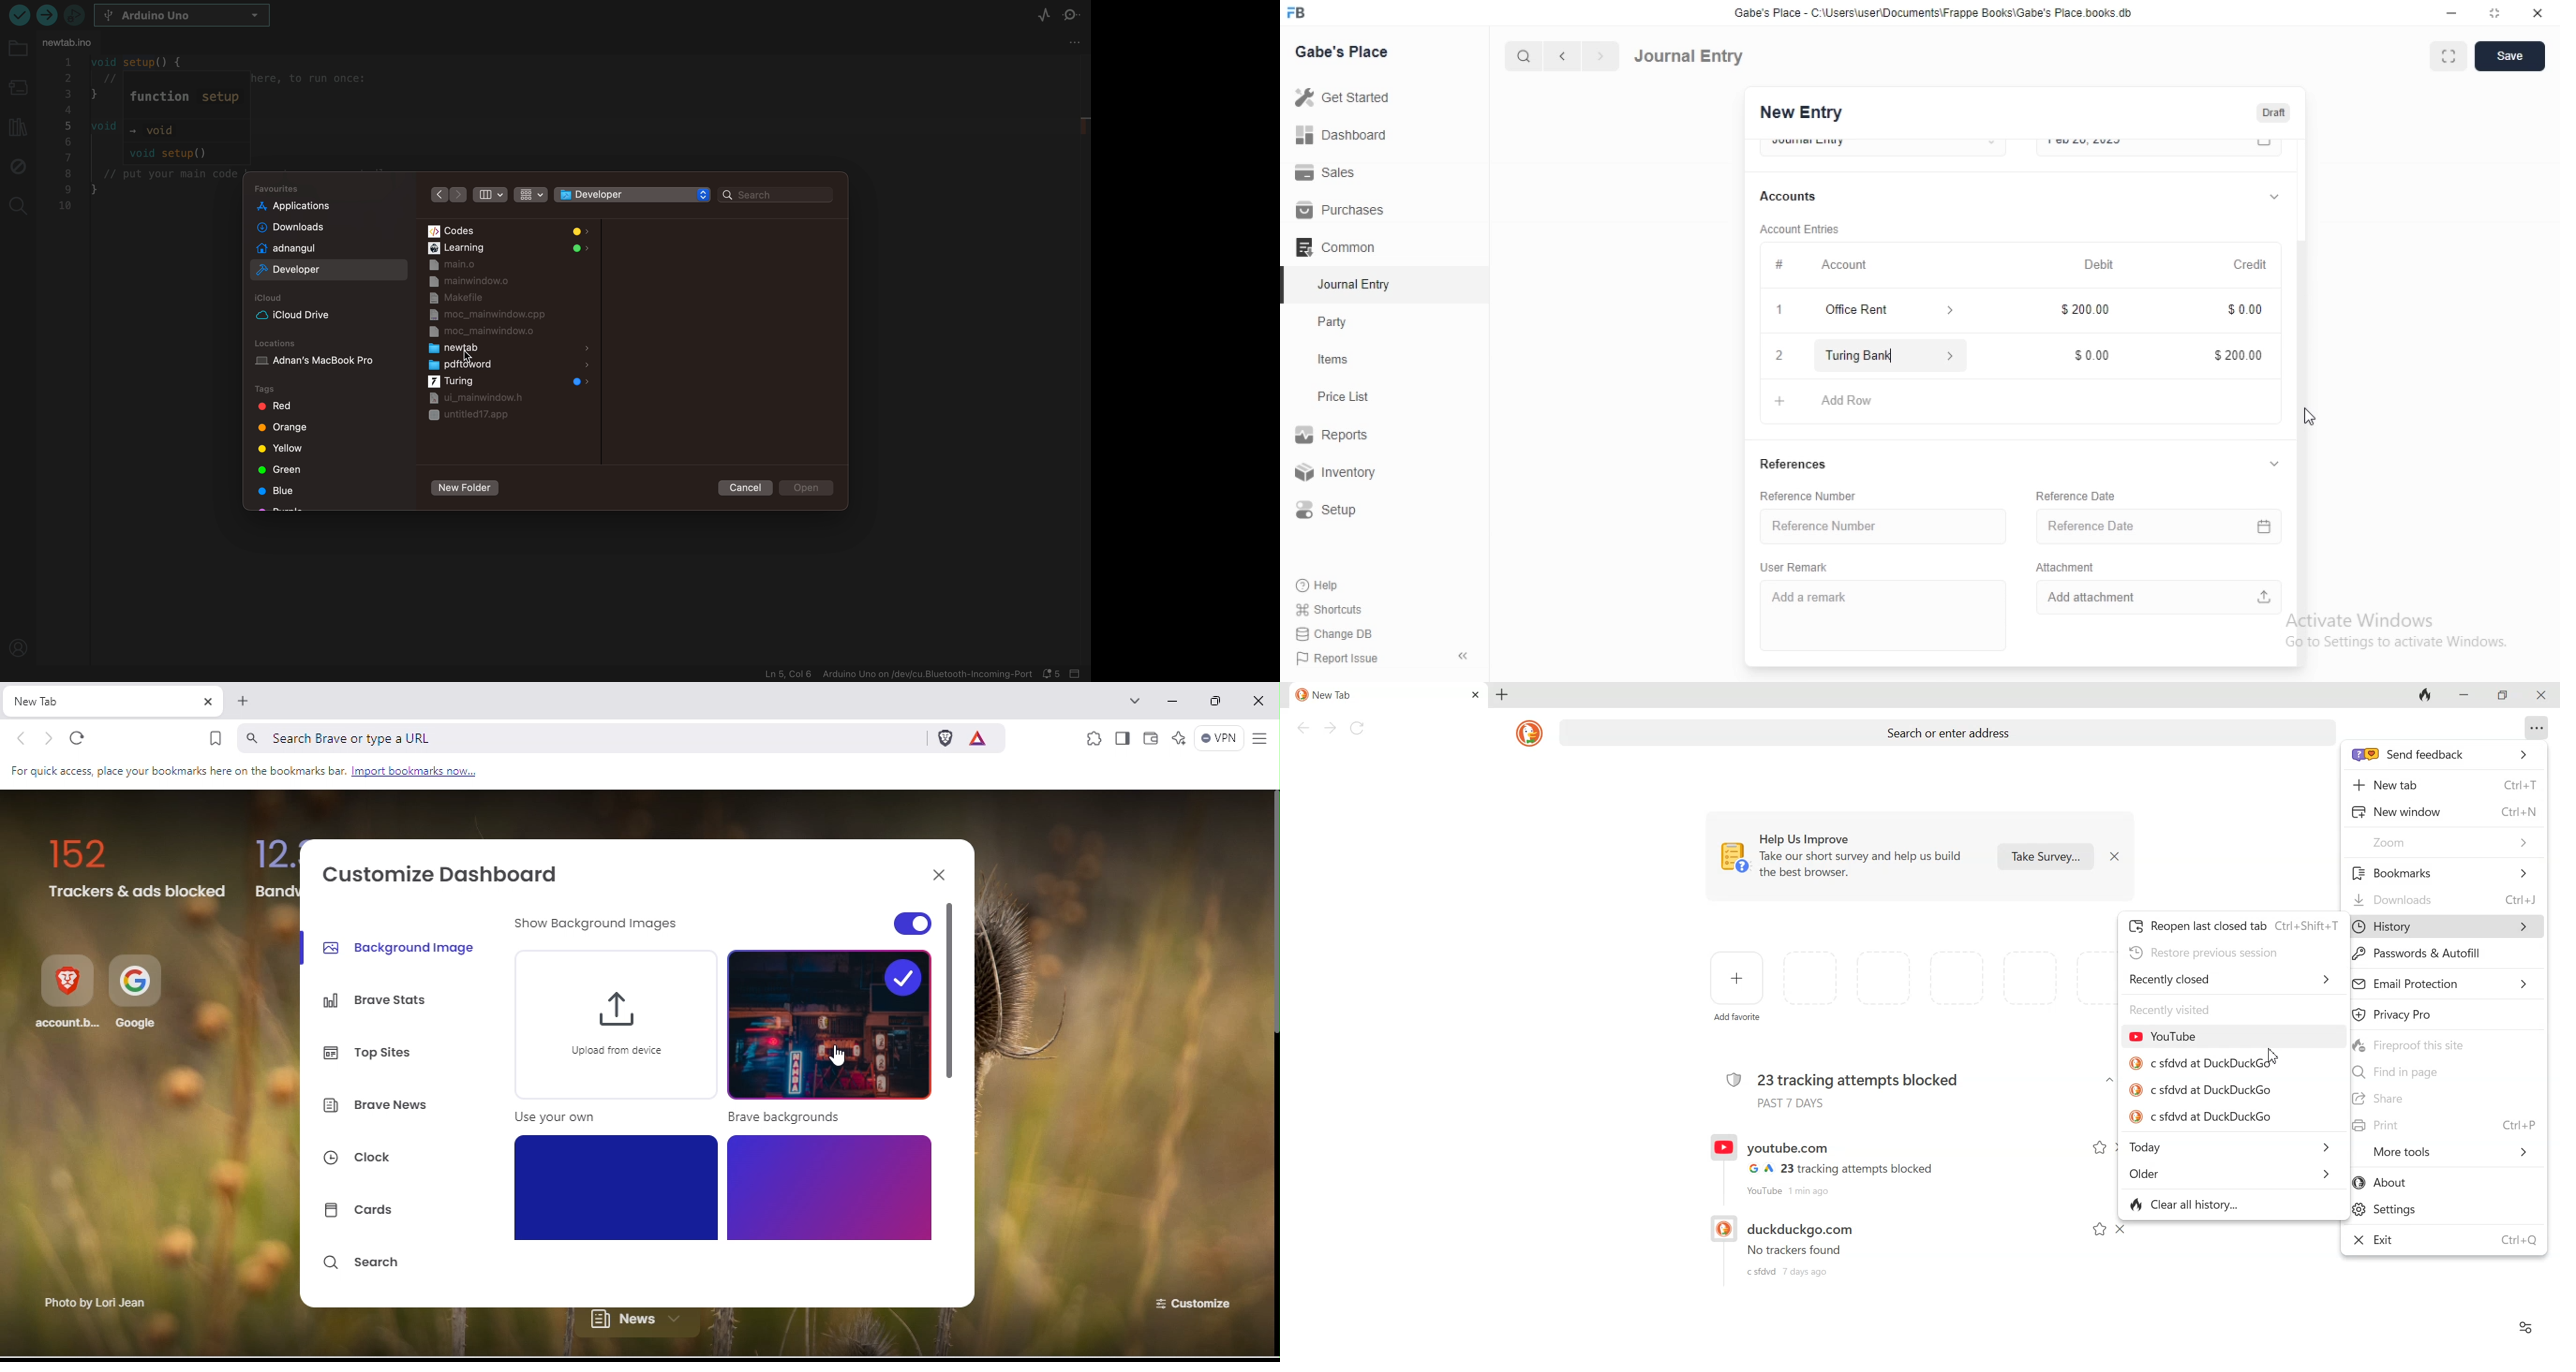 The height and width of the screenshot is (1372, 2576). I want to click on save, so click(2506, 58).